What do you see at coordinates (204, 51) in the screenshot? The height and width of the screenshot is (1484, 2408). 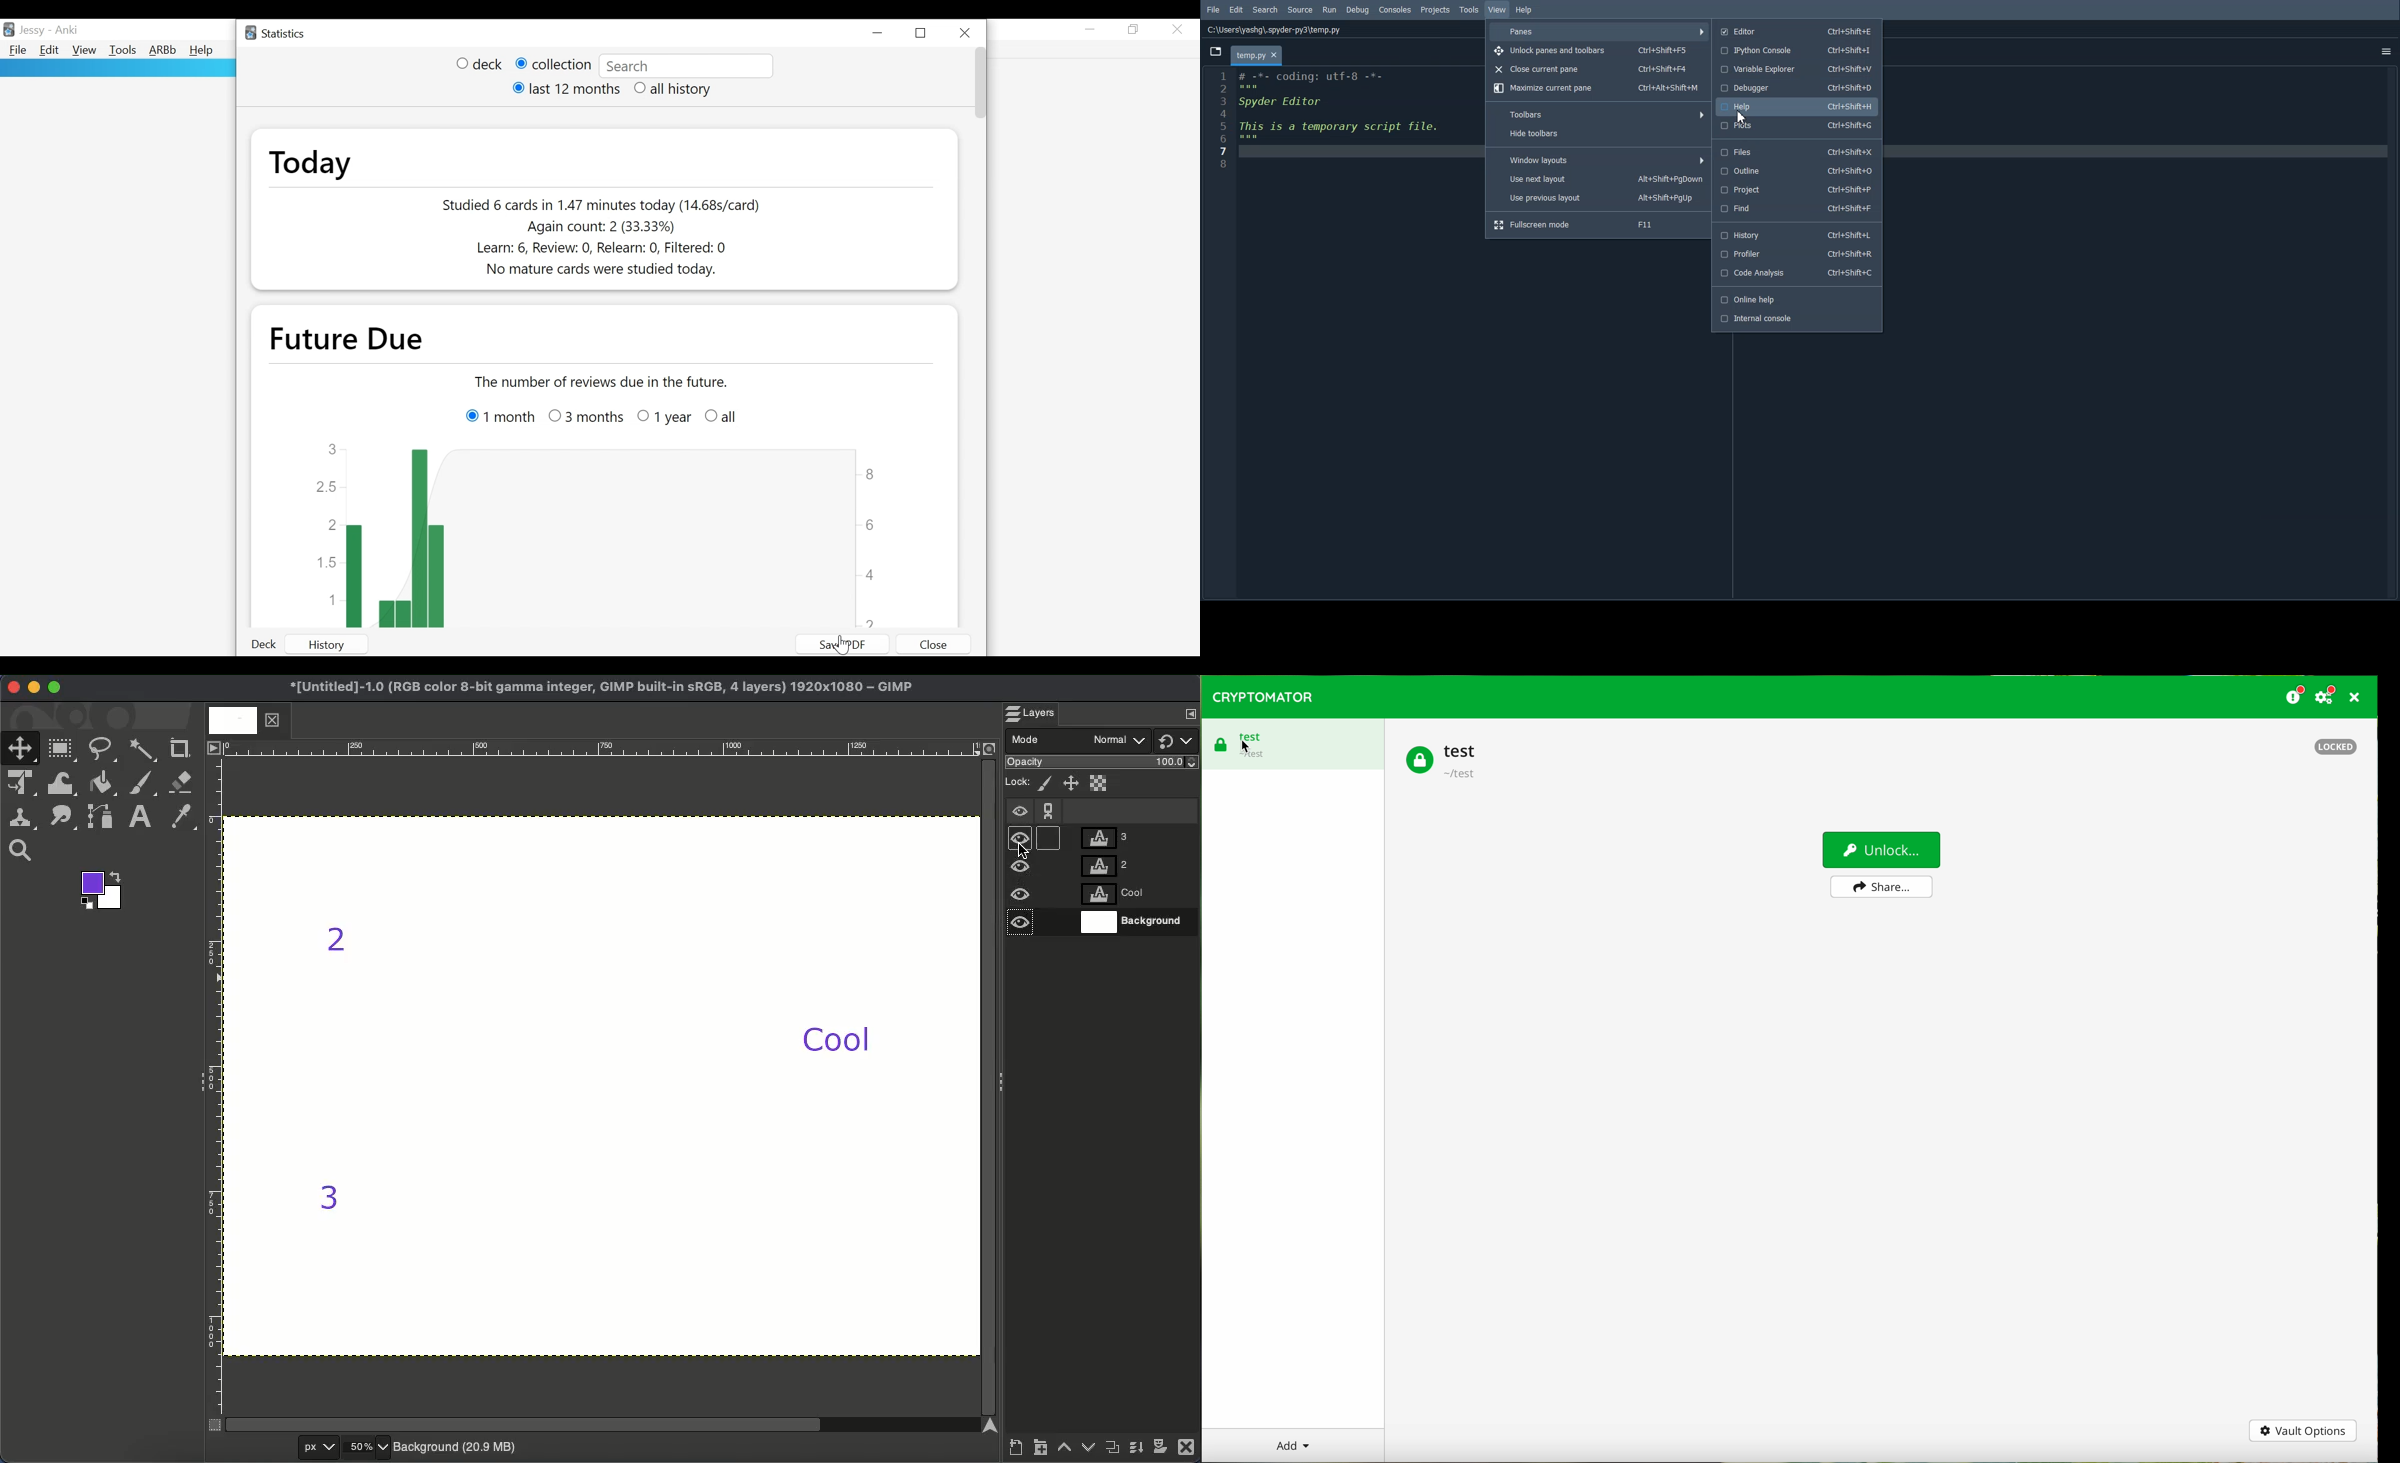 I see `Help` at bounding box center [204, 51].